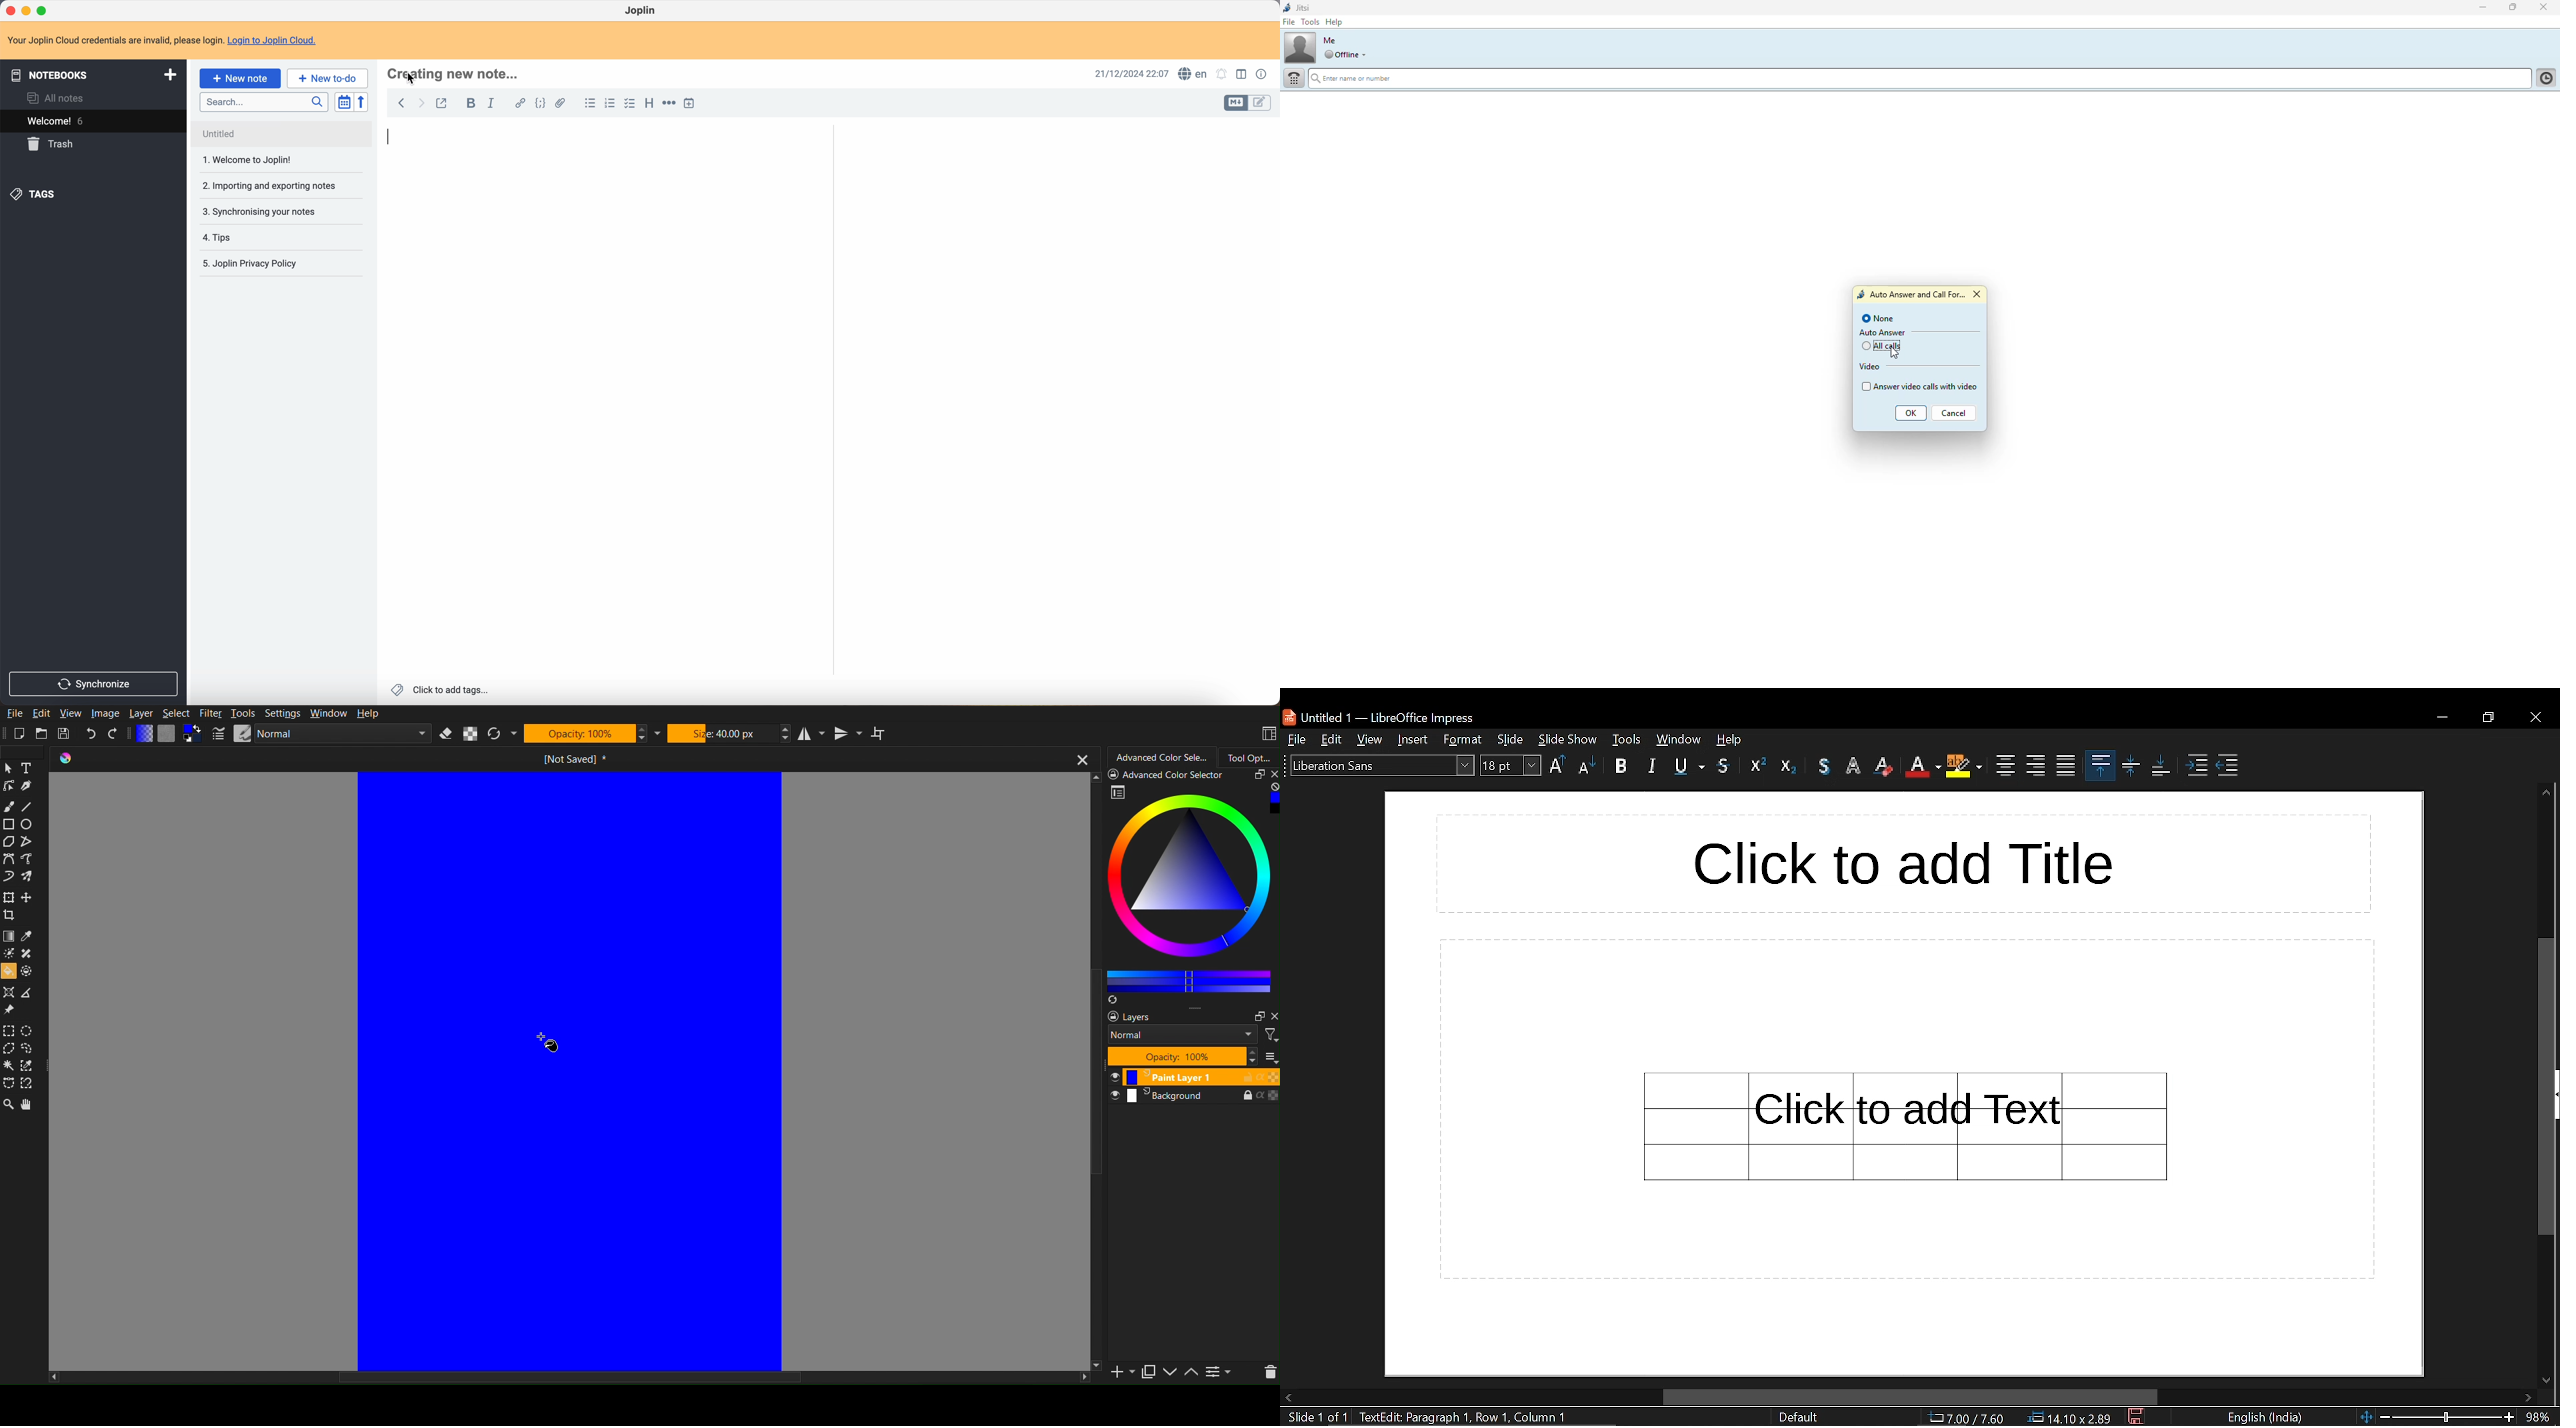 This screenshot has width=2576, height=1428. I want to click on welcome to Joplin, so click(250, 135).